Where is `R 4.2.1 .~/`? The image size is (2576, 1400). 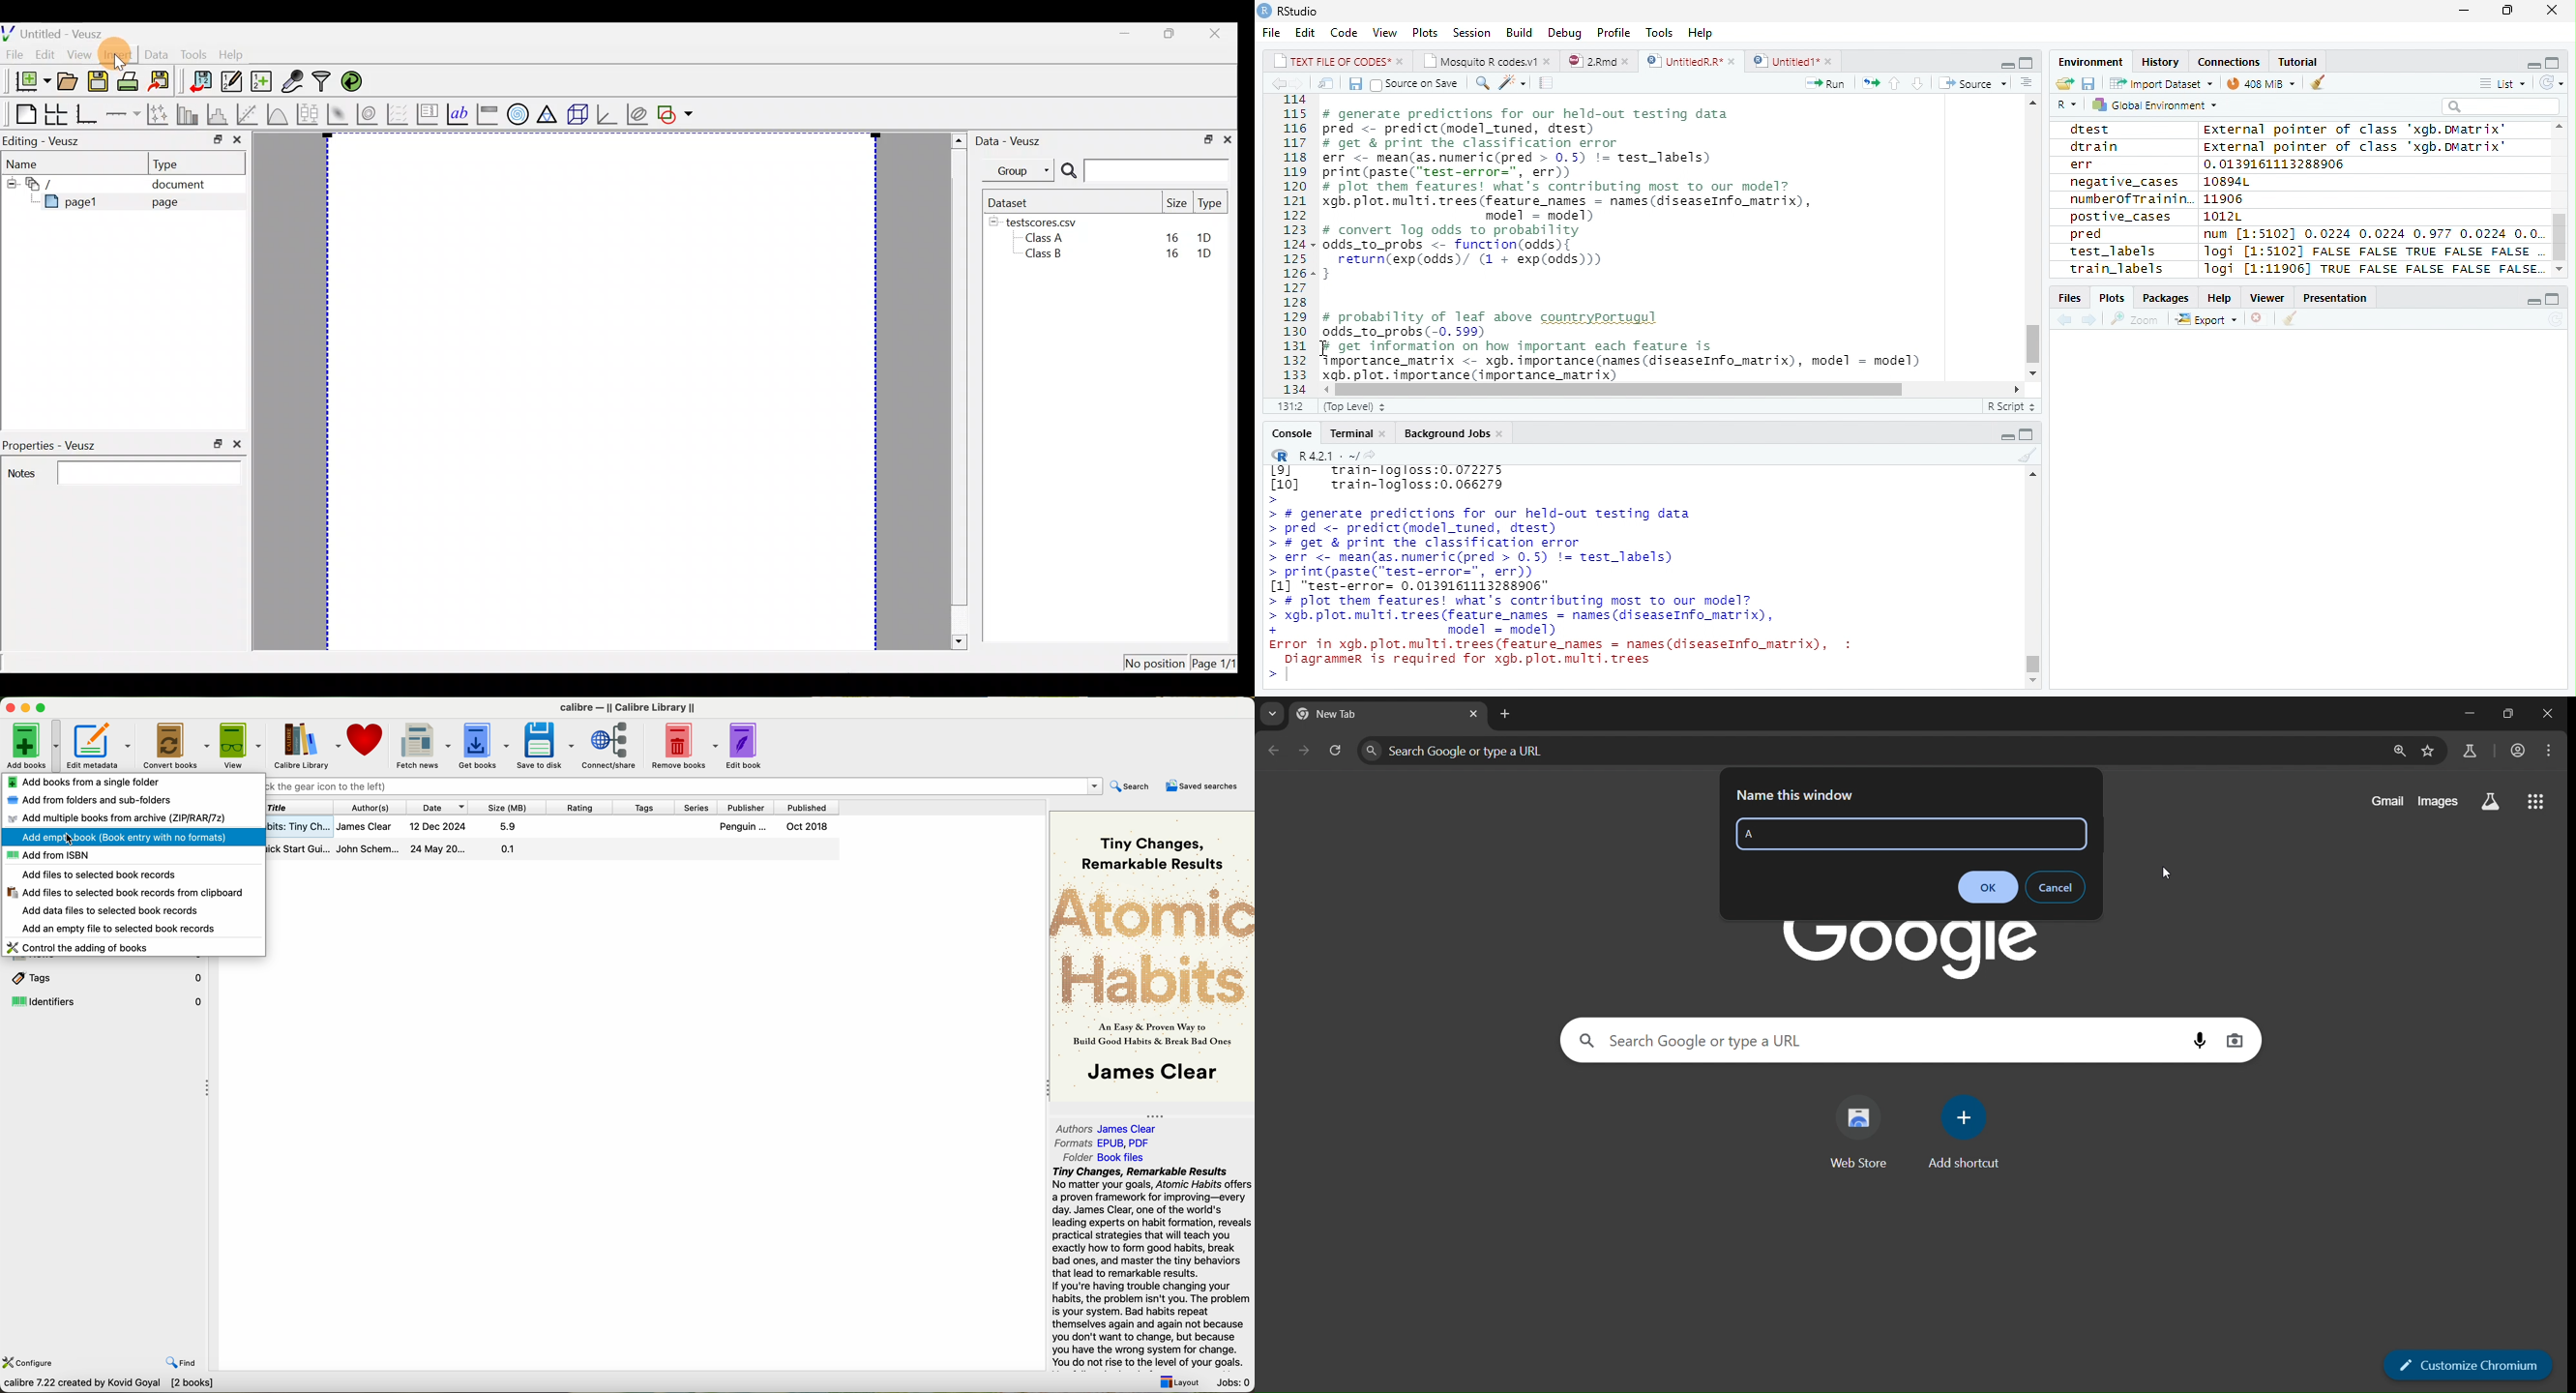
R 4.2.1 .~/ is located at coordinates (1326, 455).